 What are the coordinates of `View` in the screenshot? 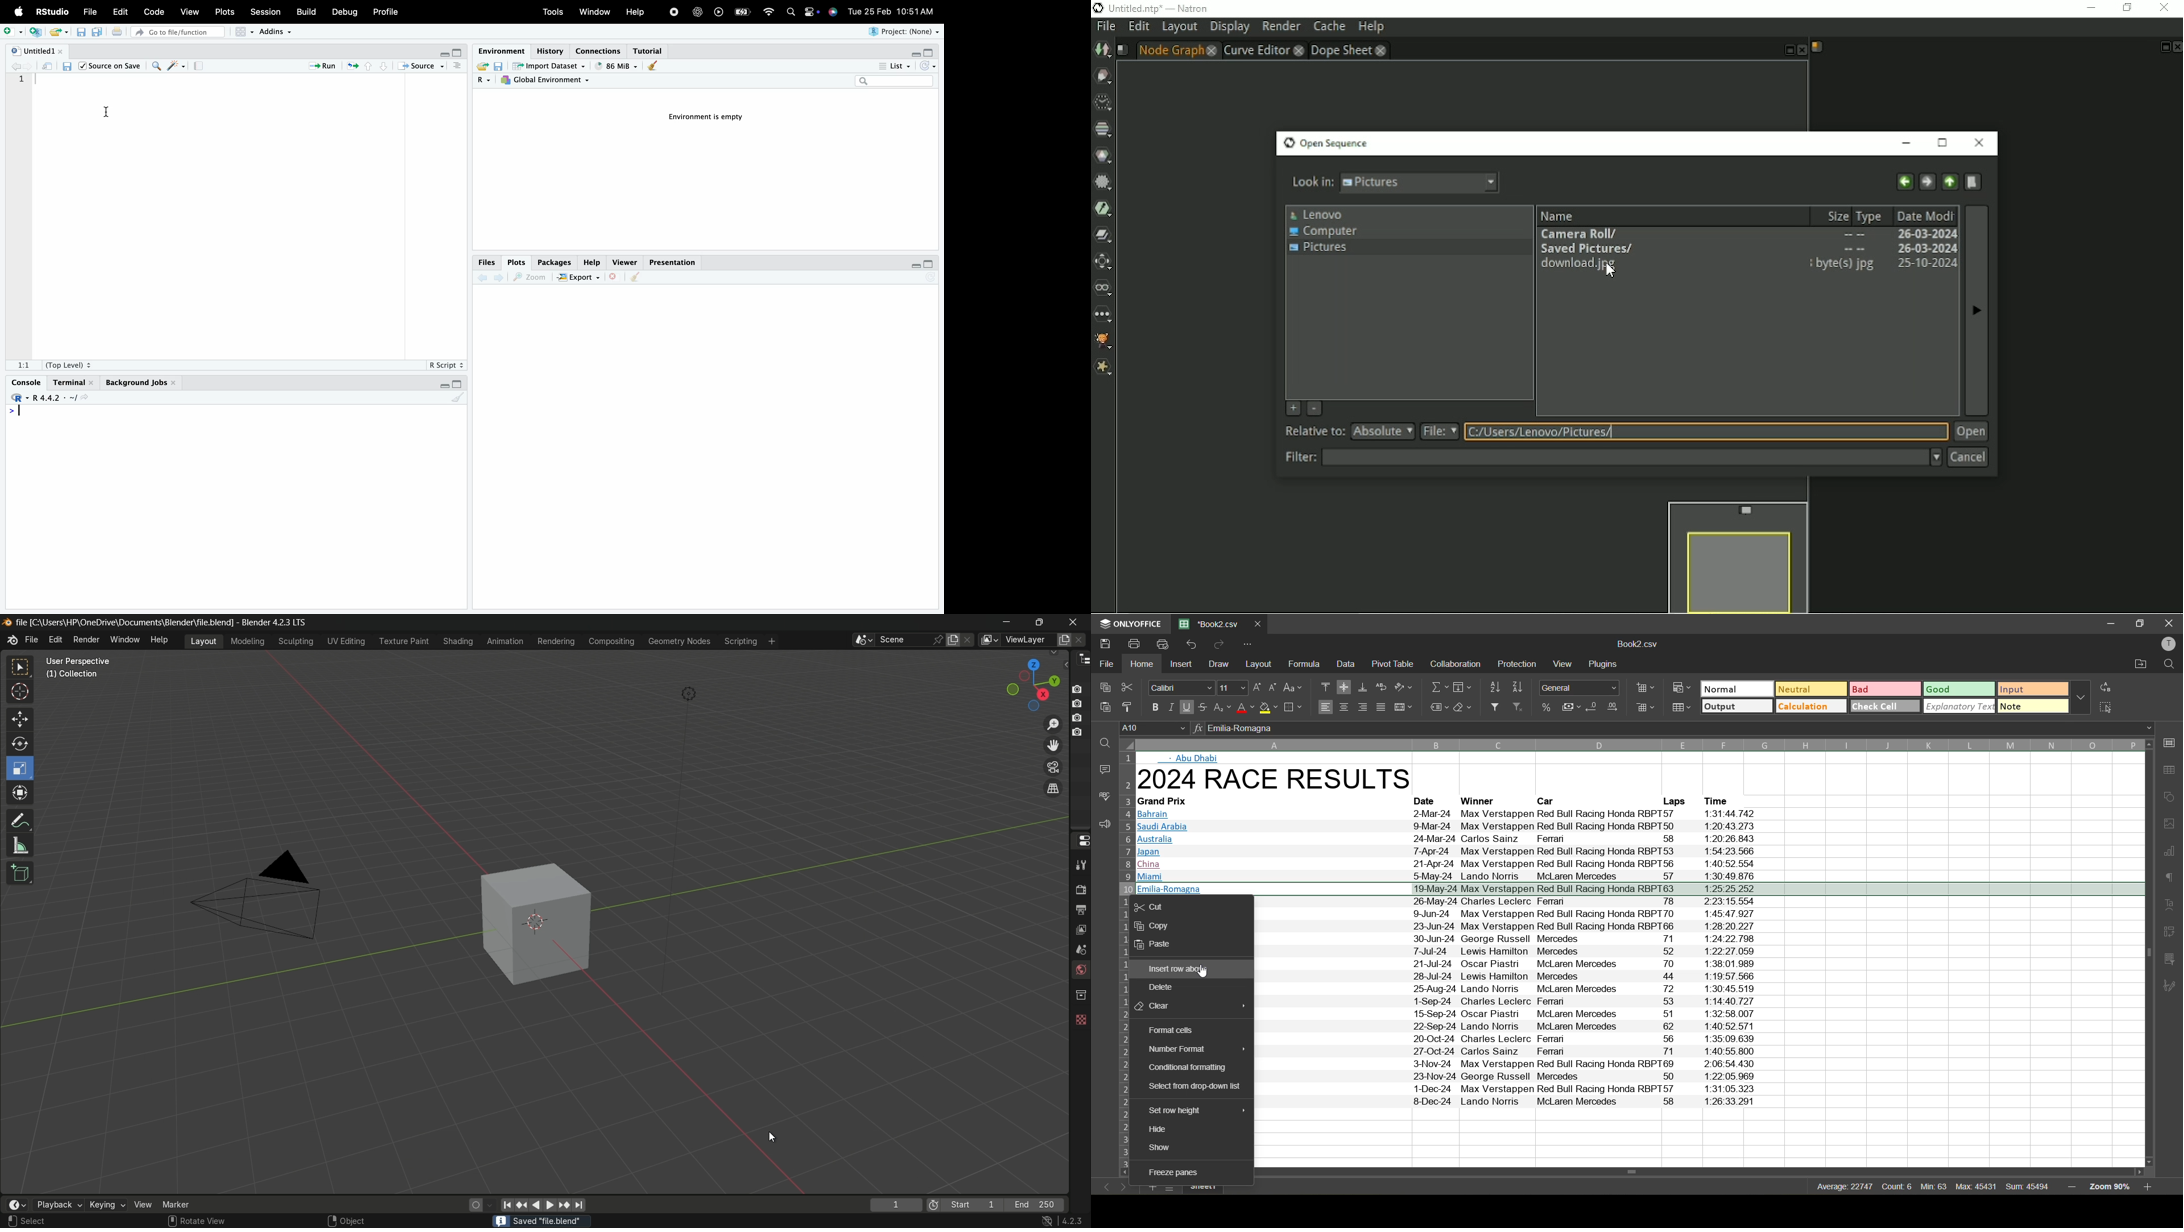 It's located at (191, 12).